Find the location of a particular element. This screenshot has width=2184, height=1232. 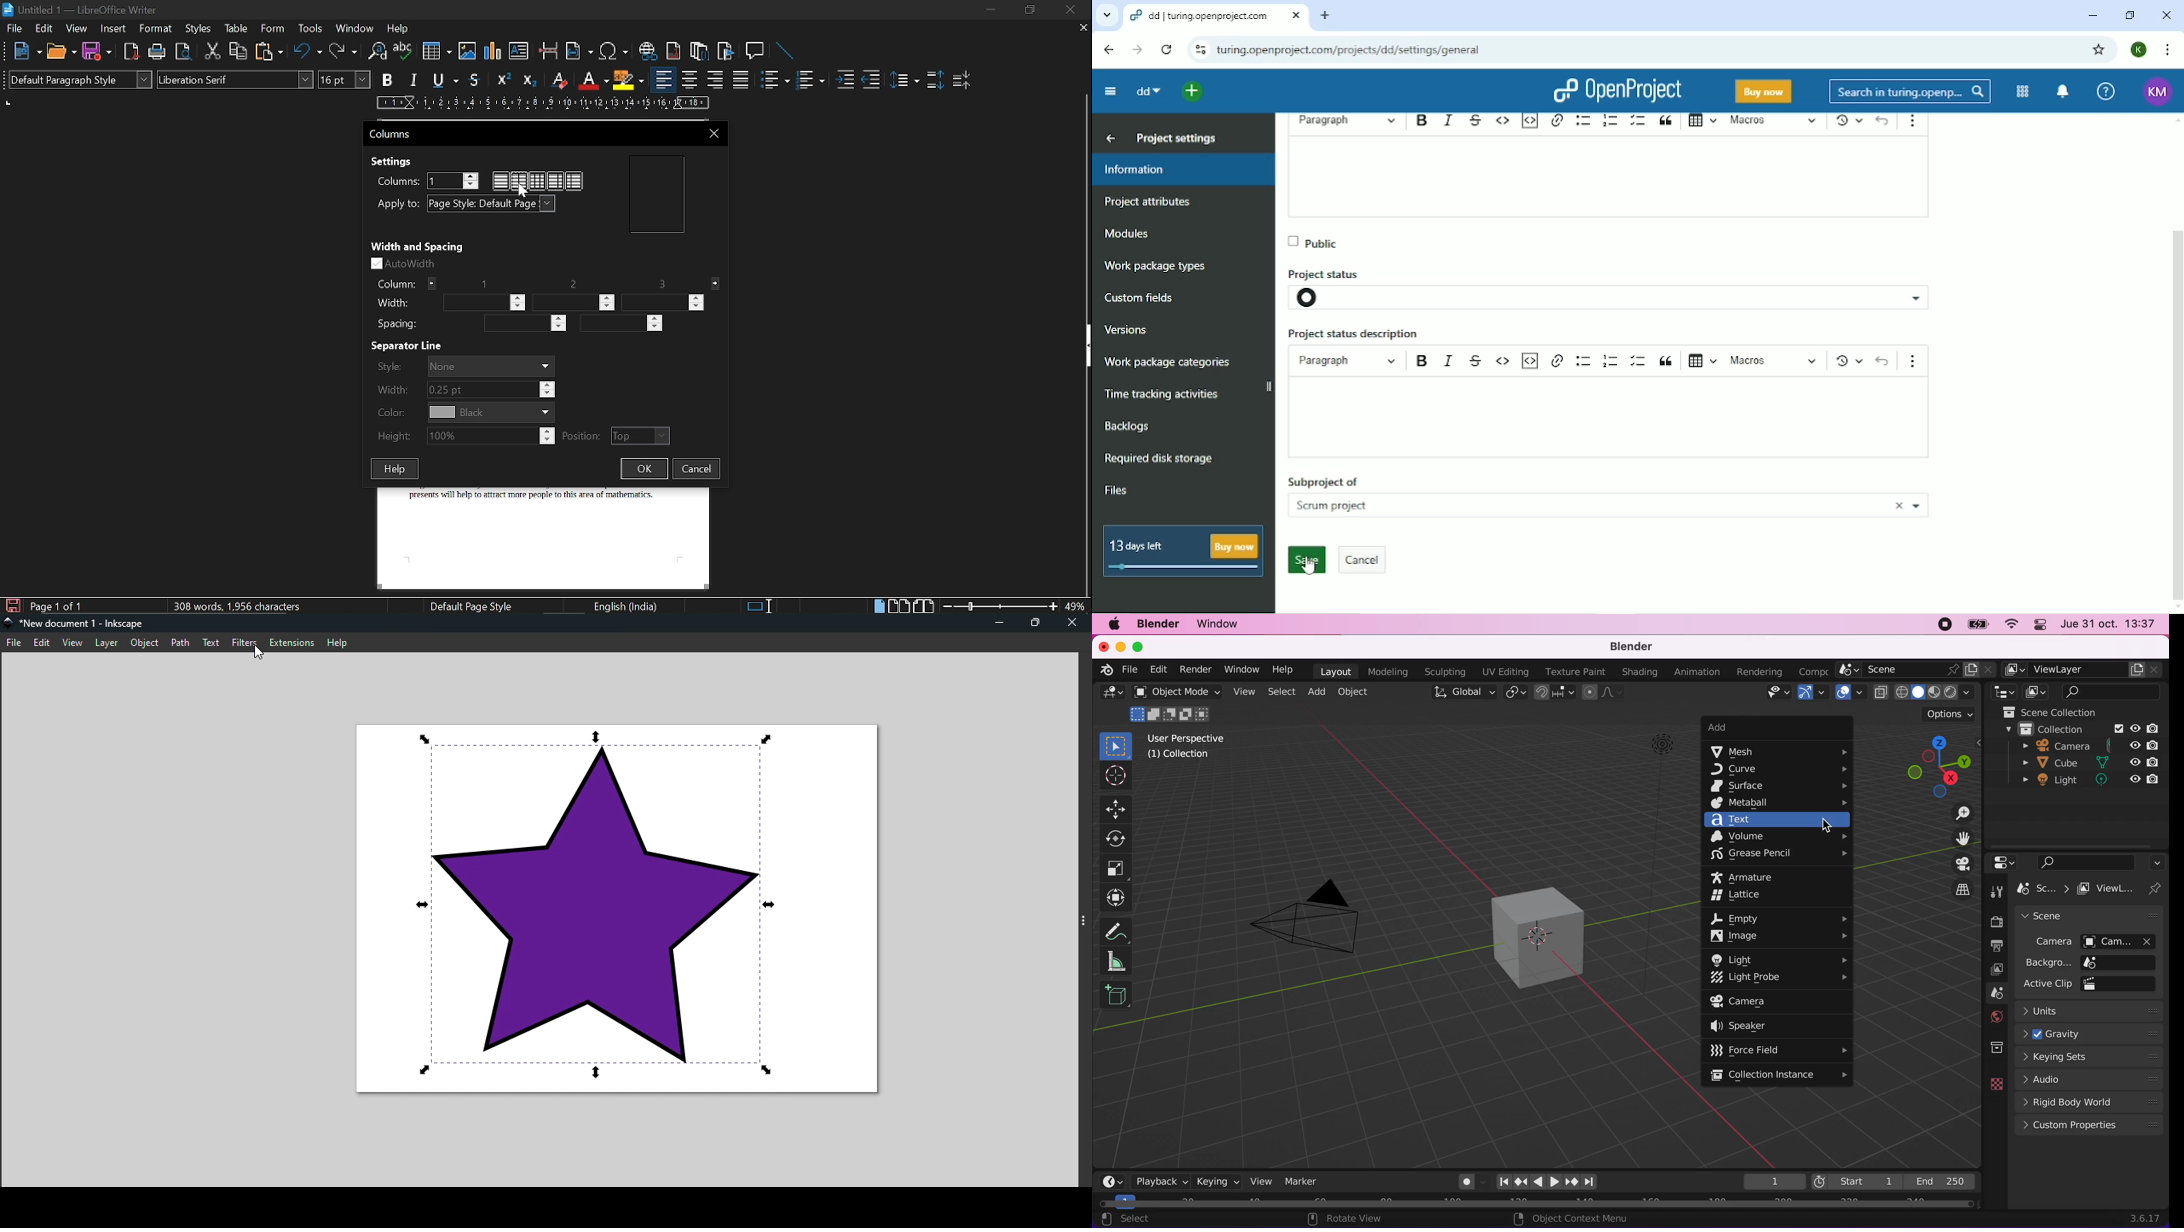

308 words, 1,956 characters is located at coordinates (241, 605).